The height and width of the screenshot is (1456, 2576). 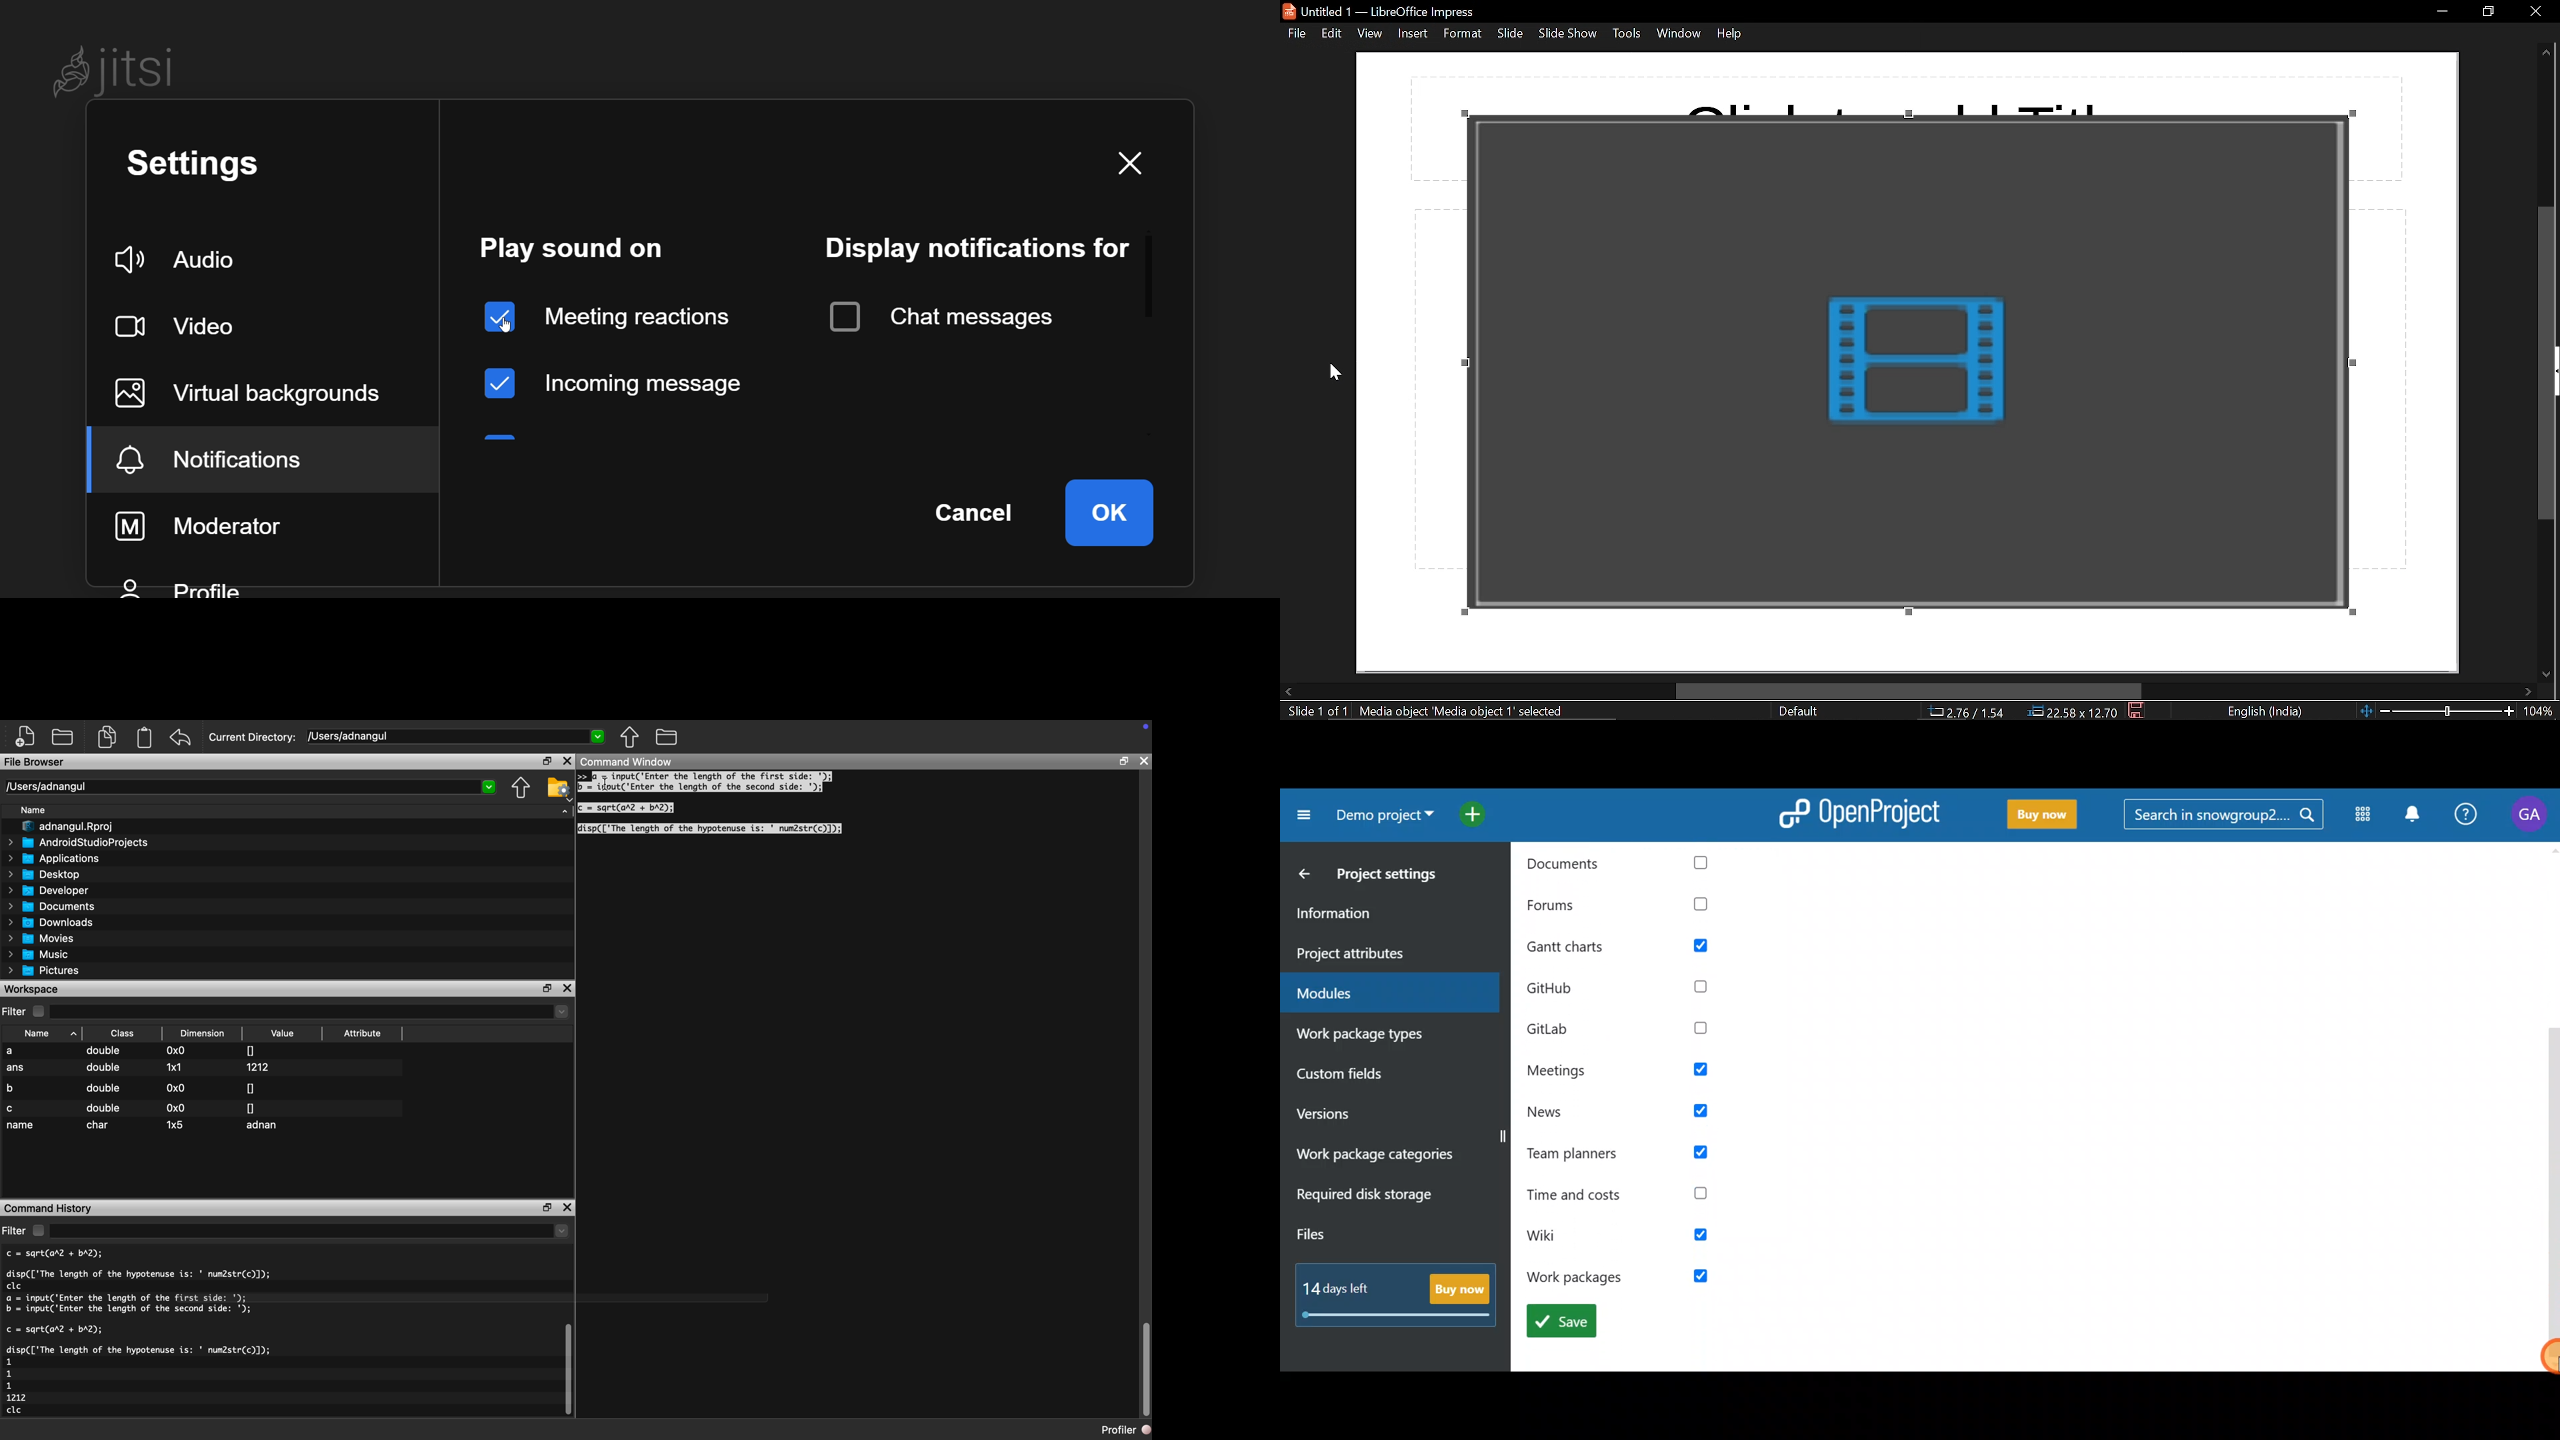 I want to click on  Desktop, so click(x=49, y=874).